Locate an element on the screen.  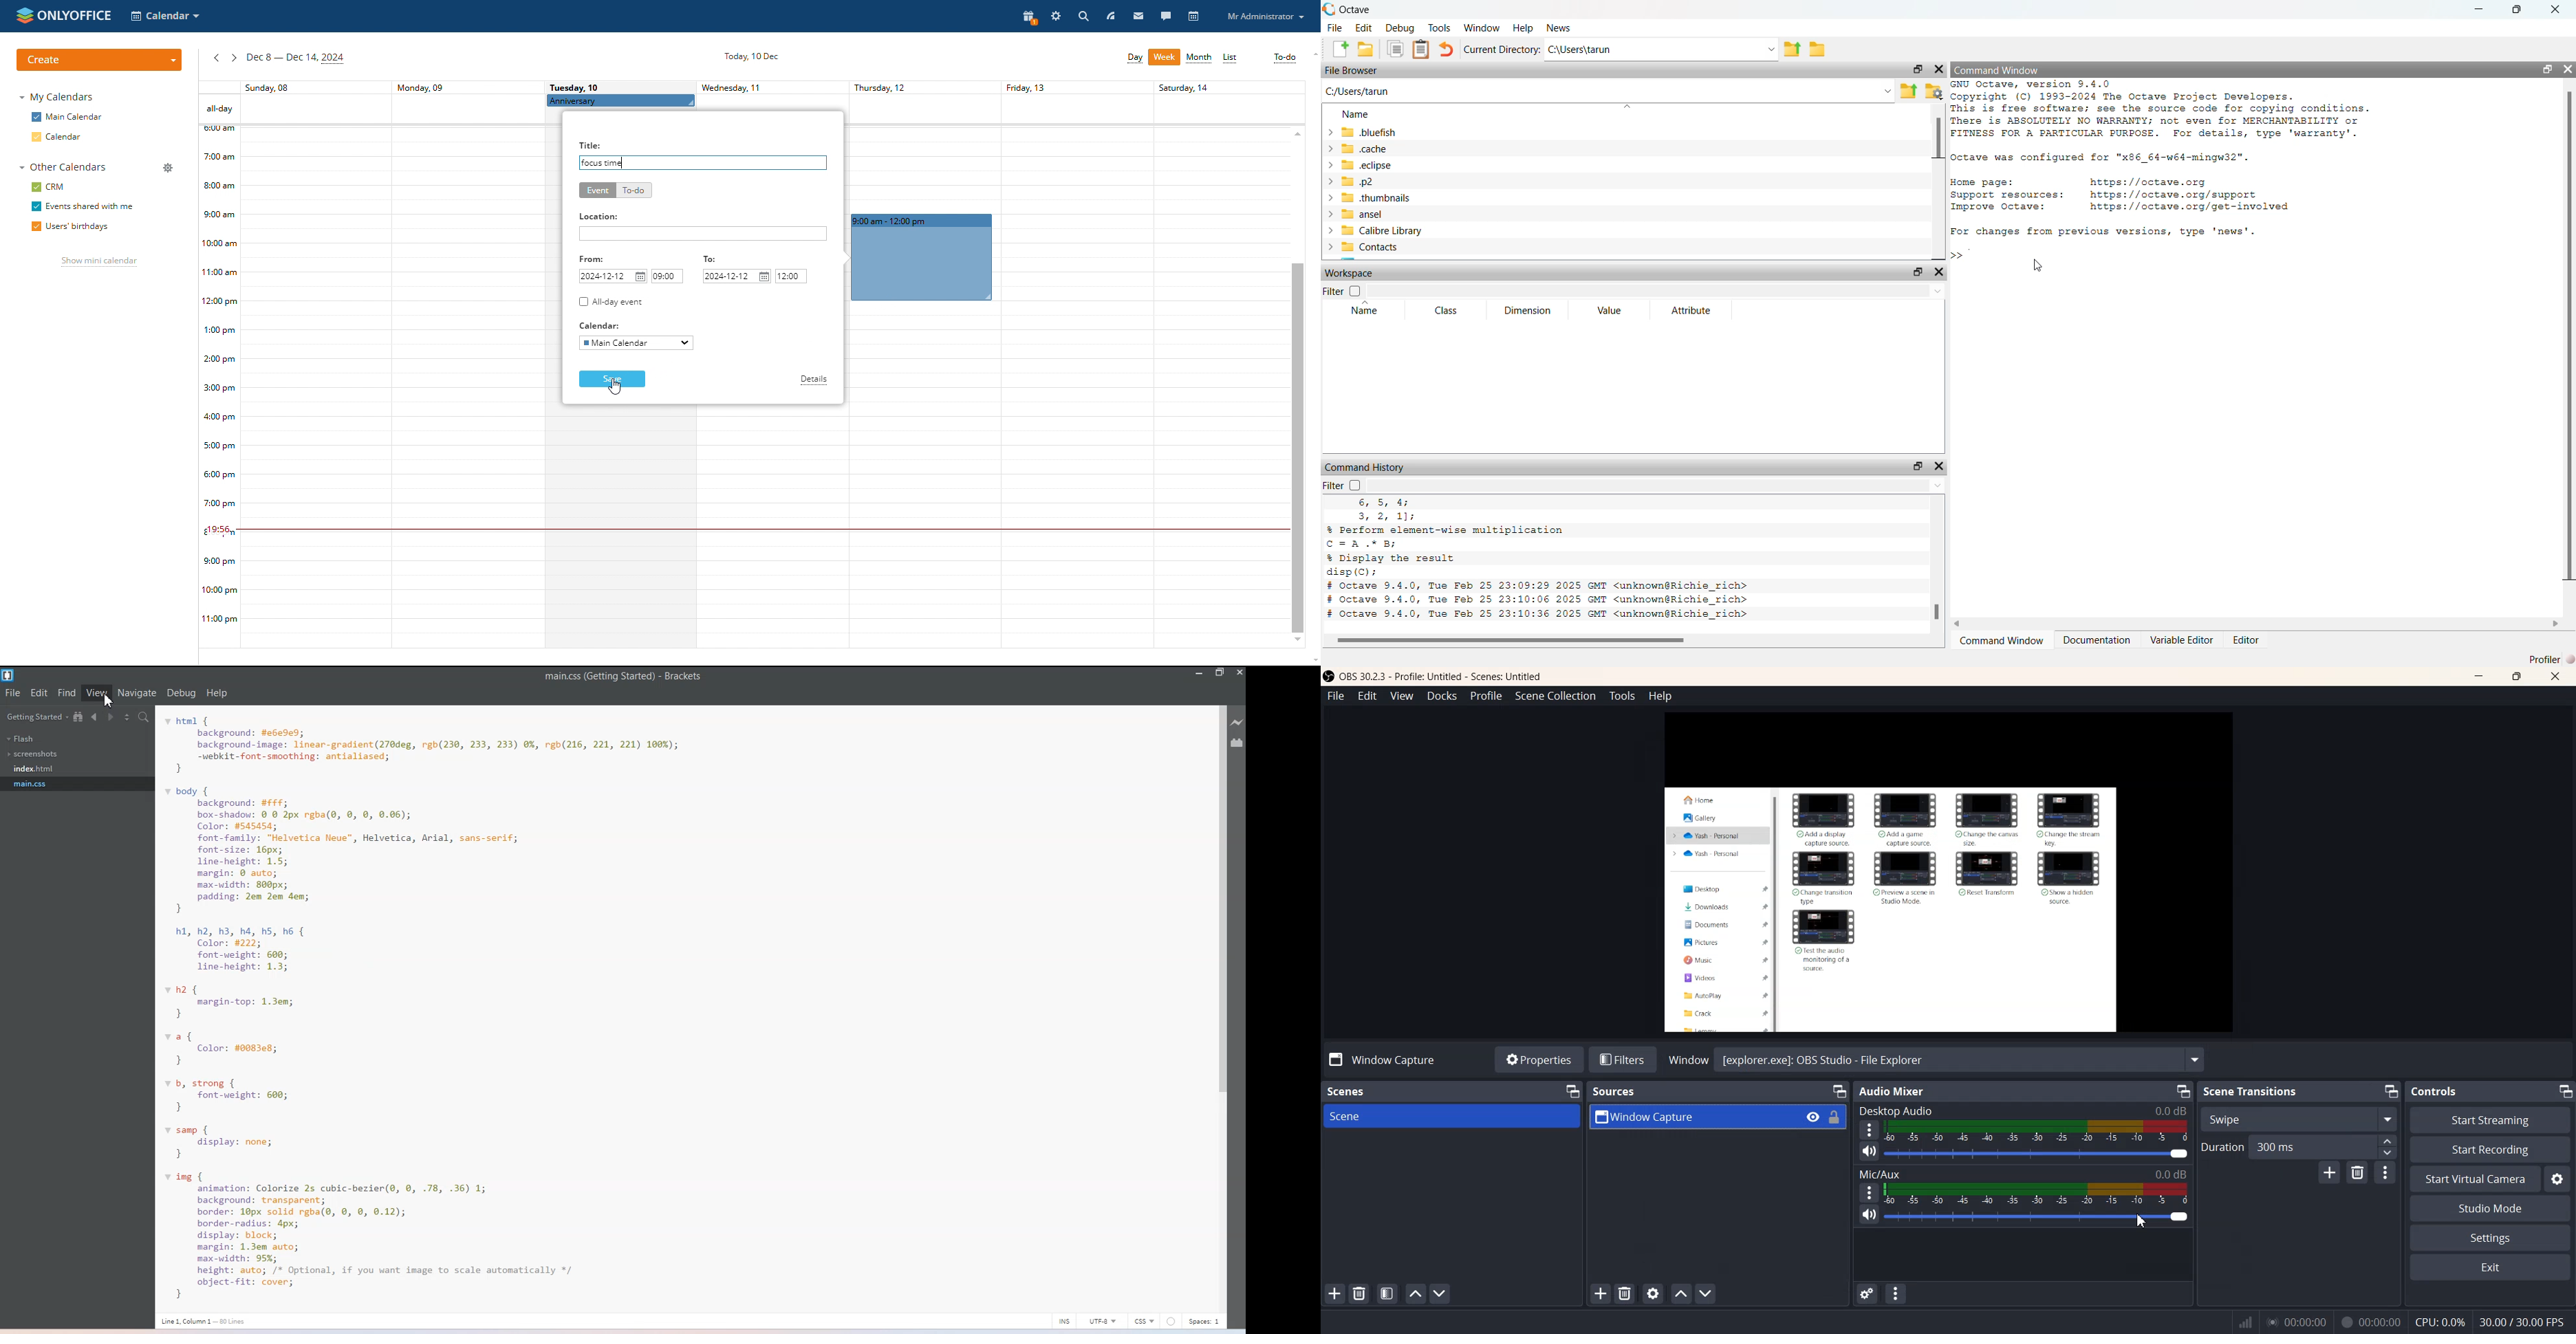
Properties is located at coordinates (1537, 1059).